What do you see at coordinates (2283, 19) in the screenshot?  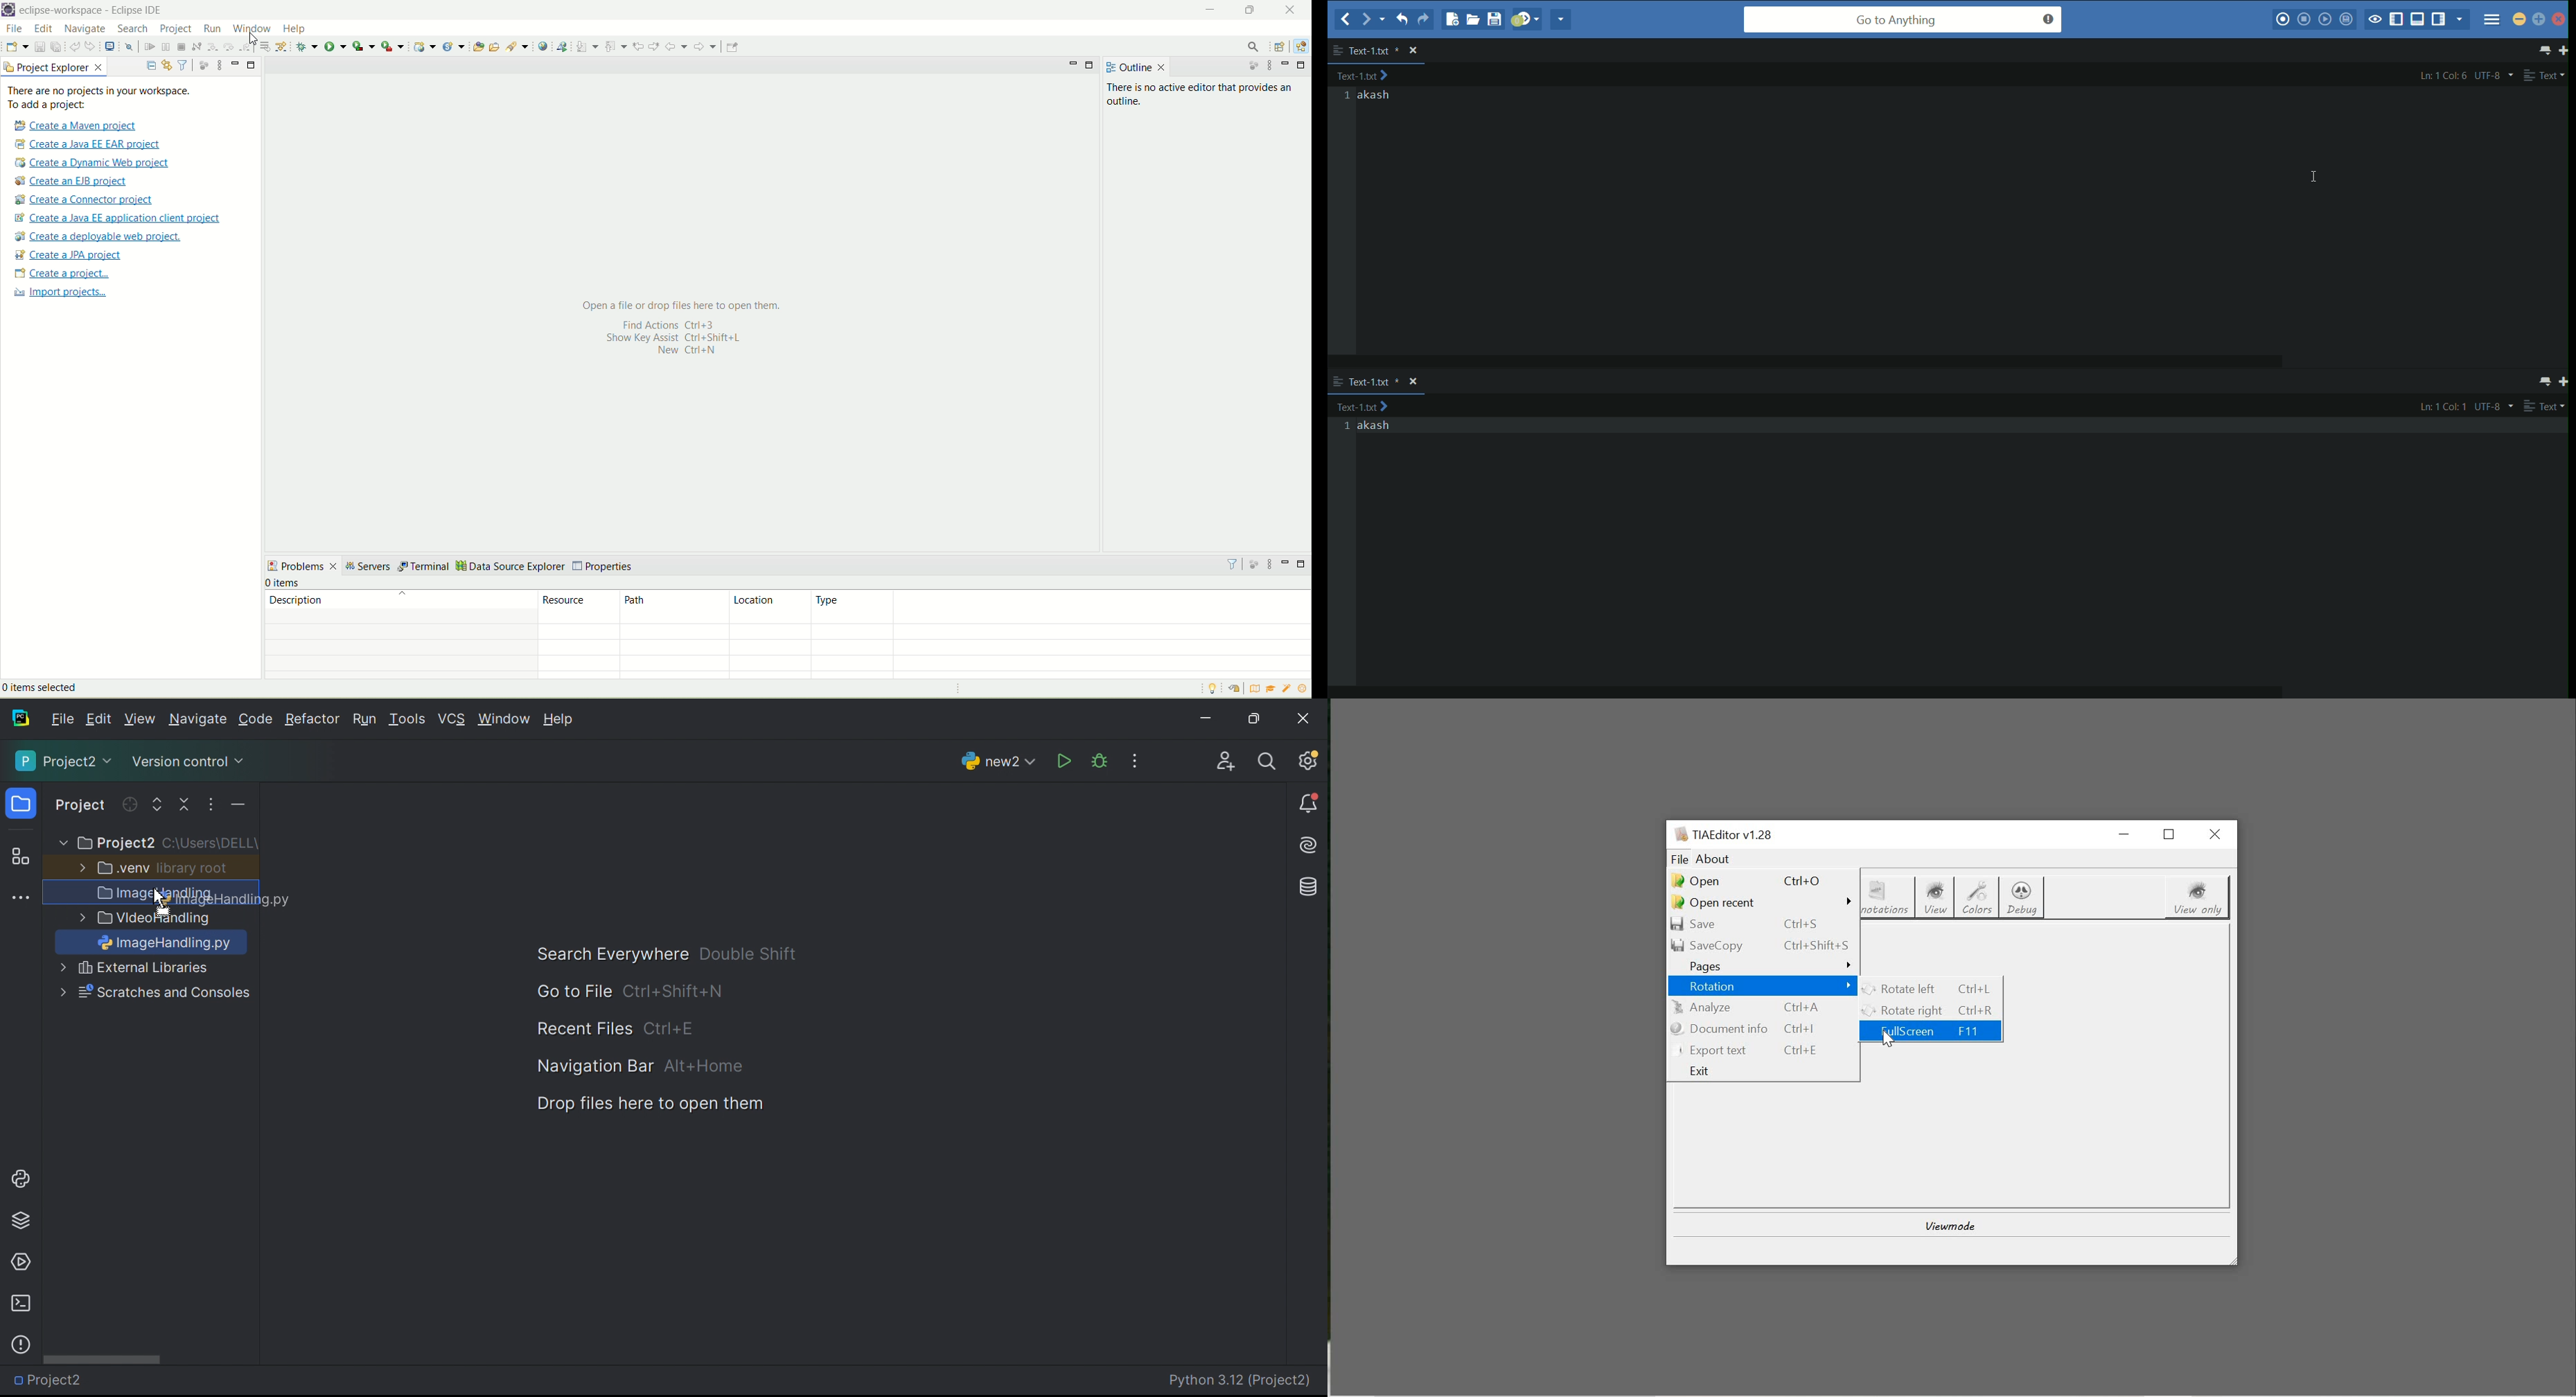 I see `record macro` at bounding box center [2283, 19].